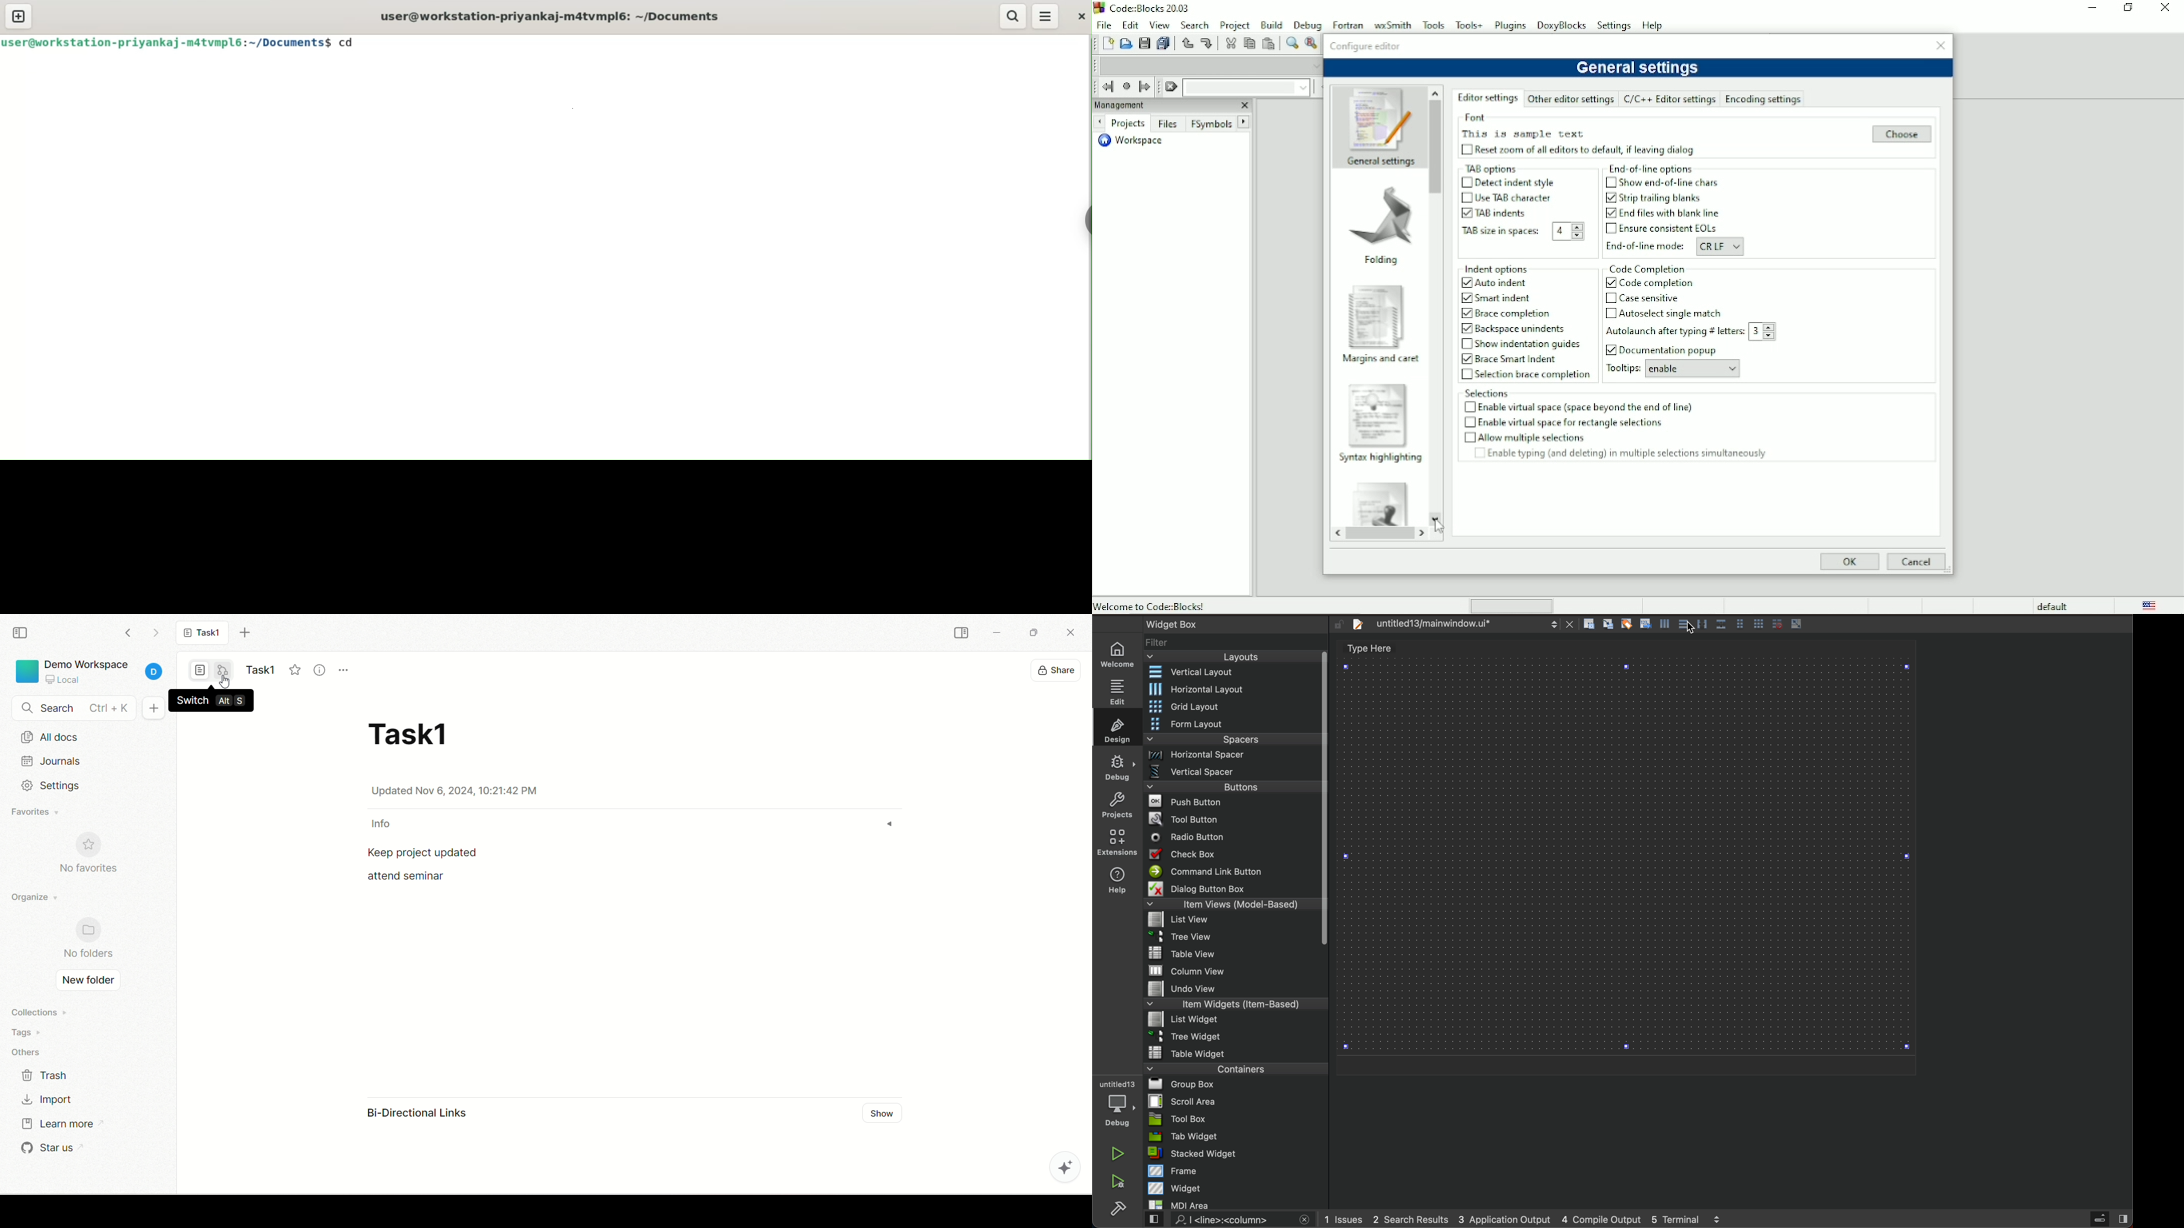 The image size is (2184, 1232). I want to click on collapse sidebar, so click(960, 633).